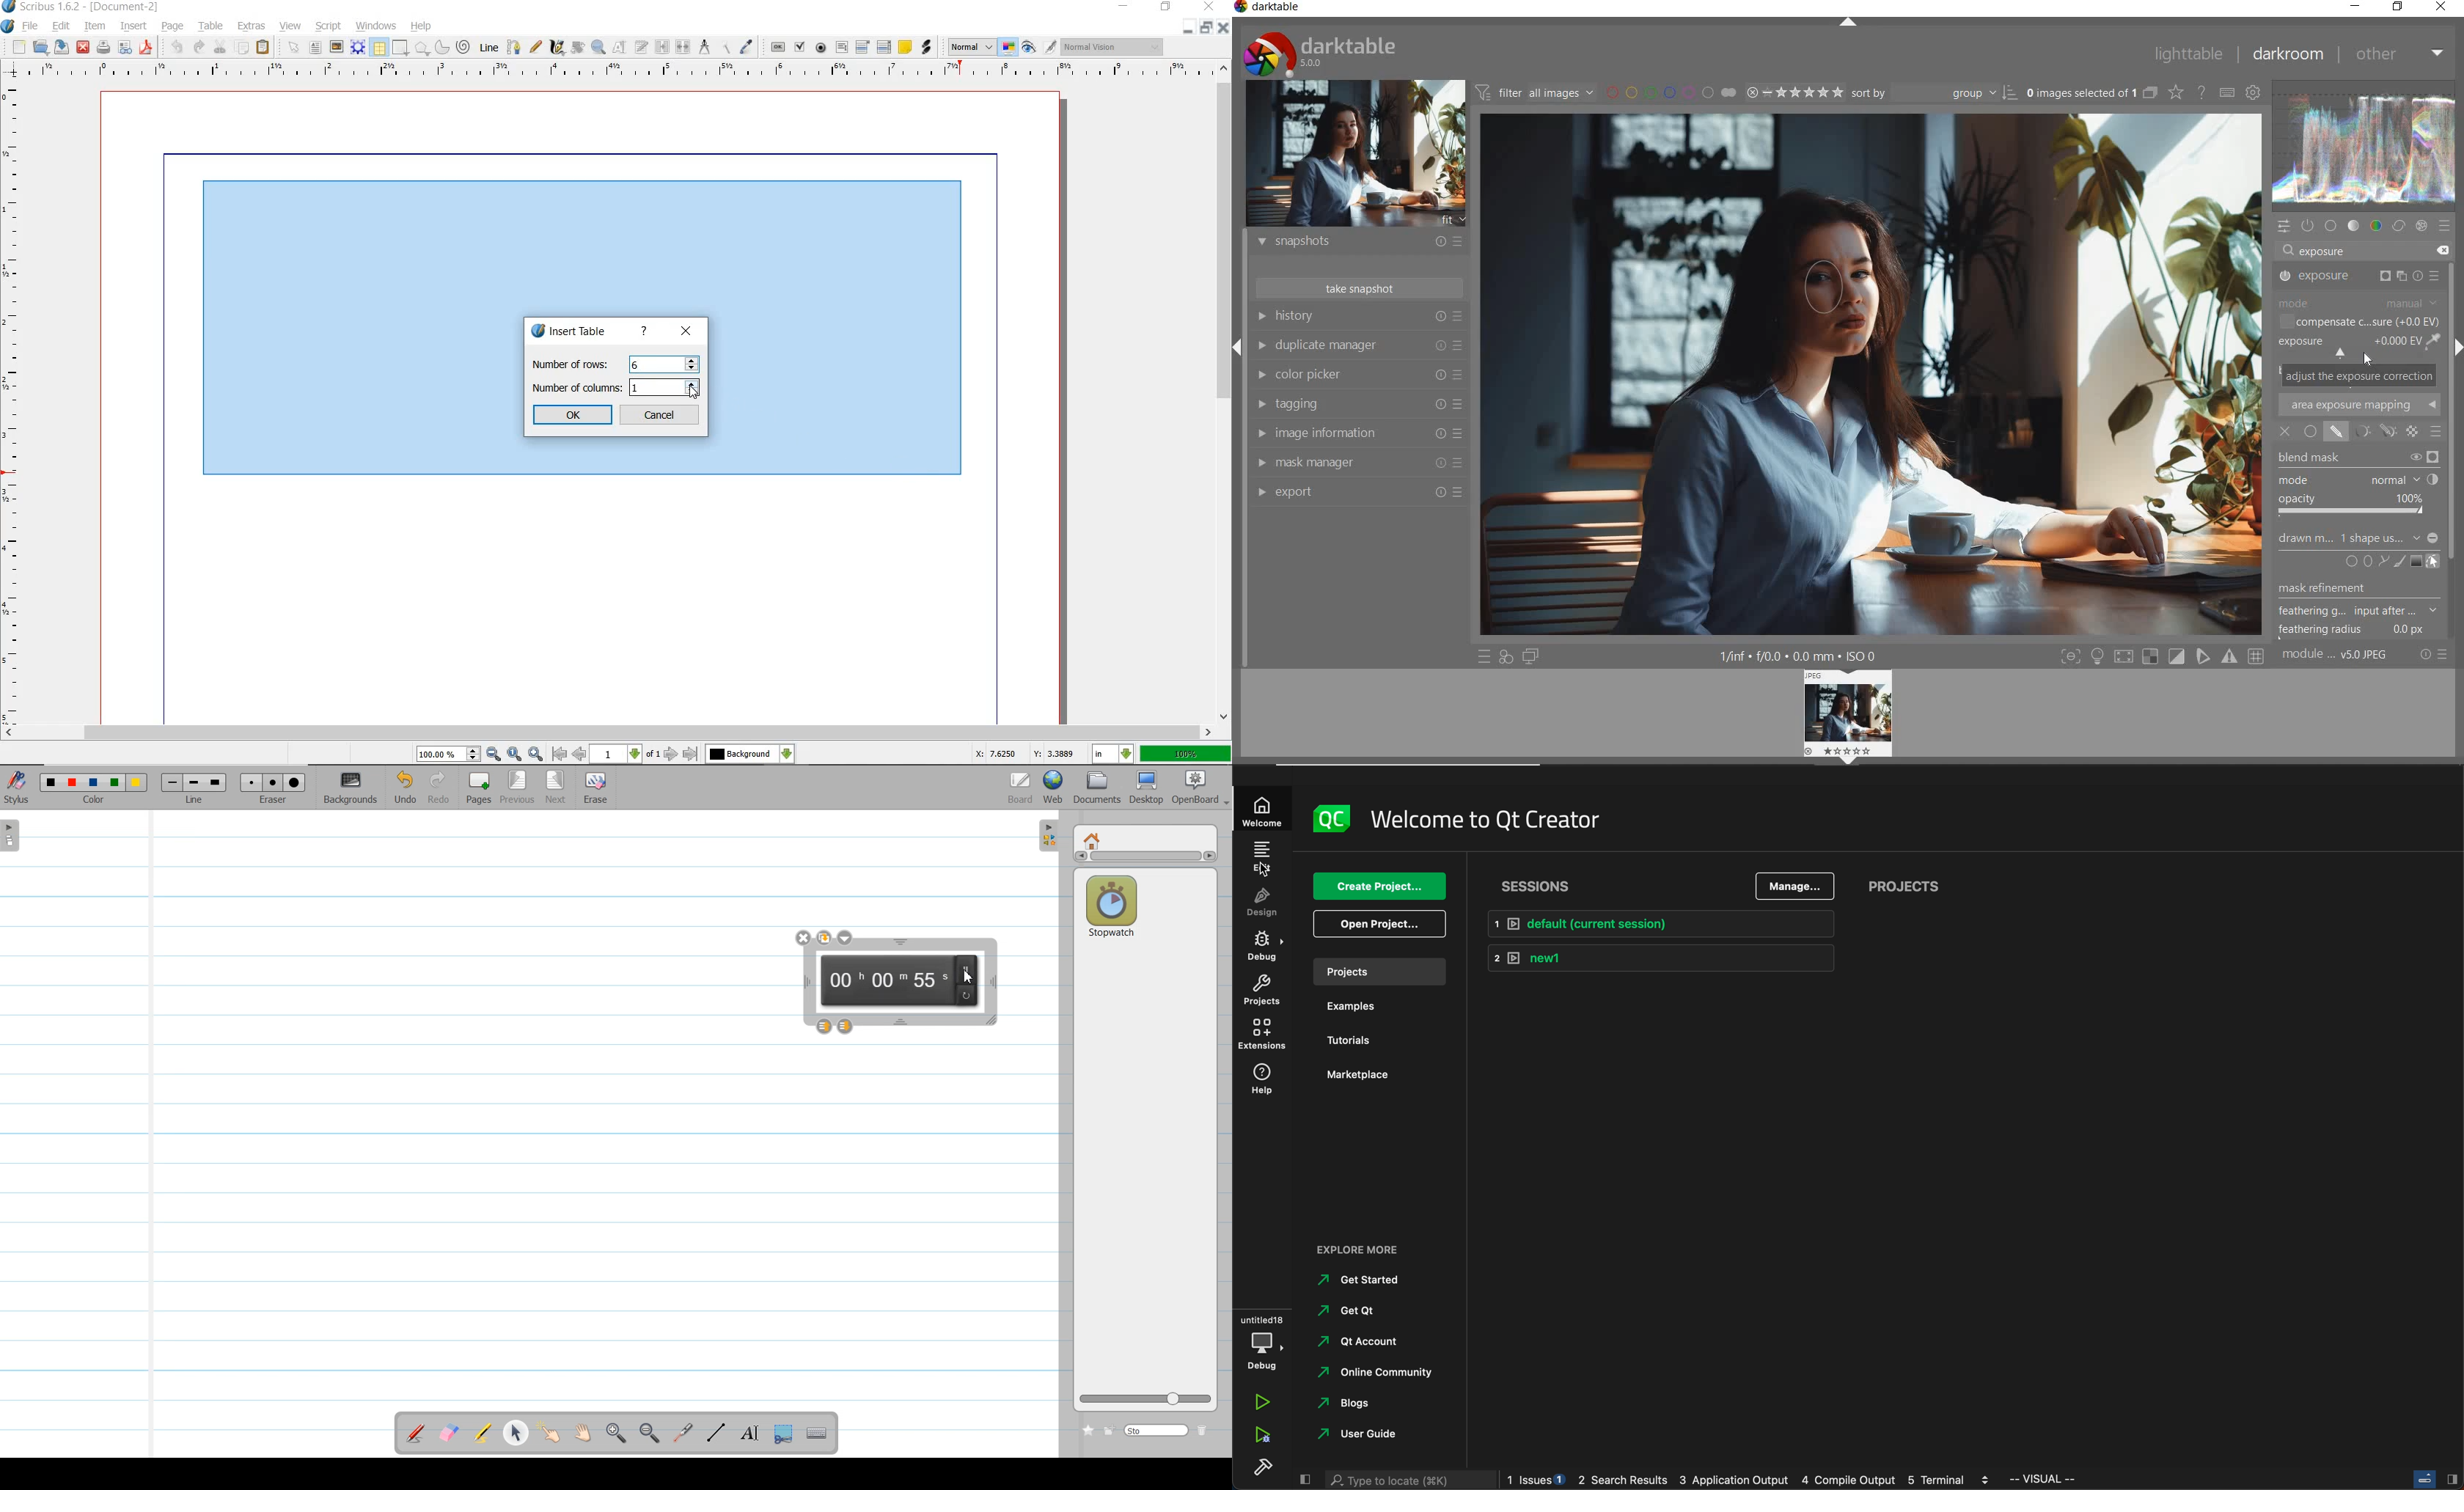  What do you see at coordinates (62, 27) in the screenshot?
I see `edit` at bounding box center [62, 27].